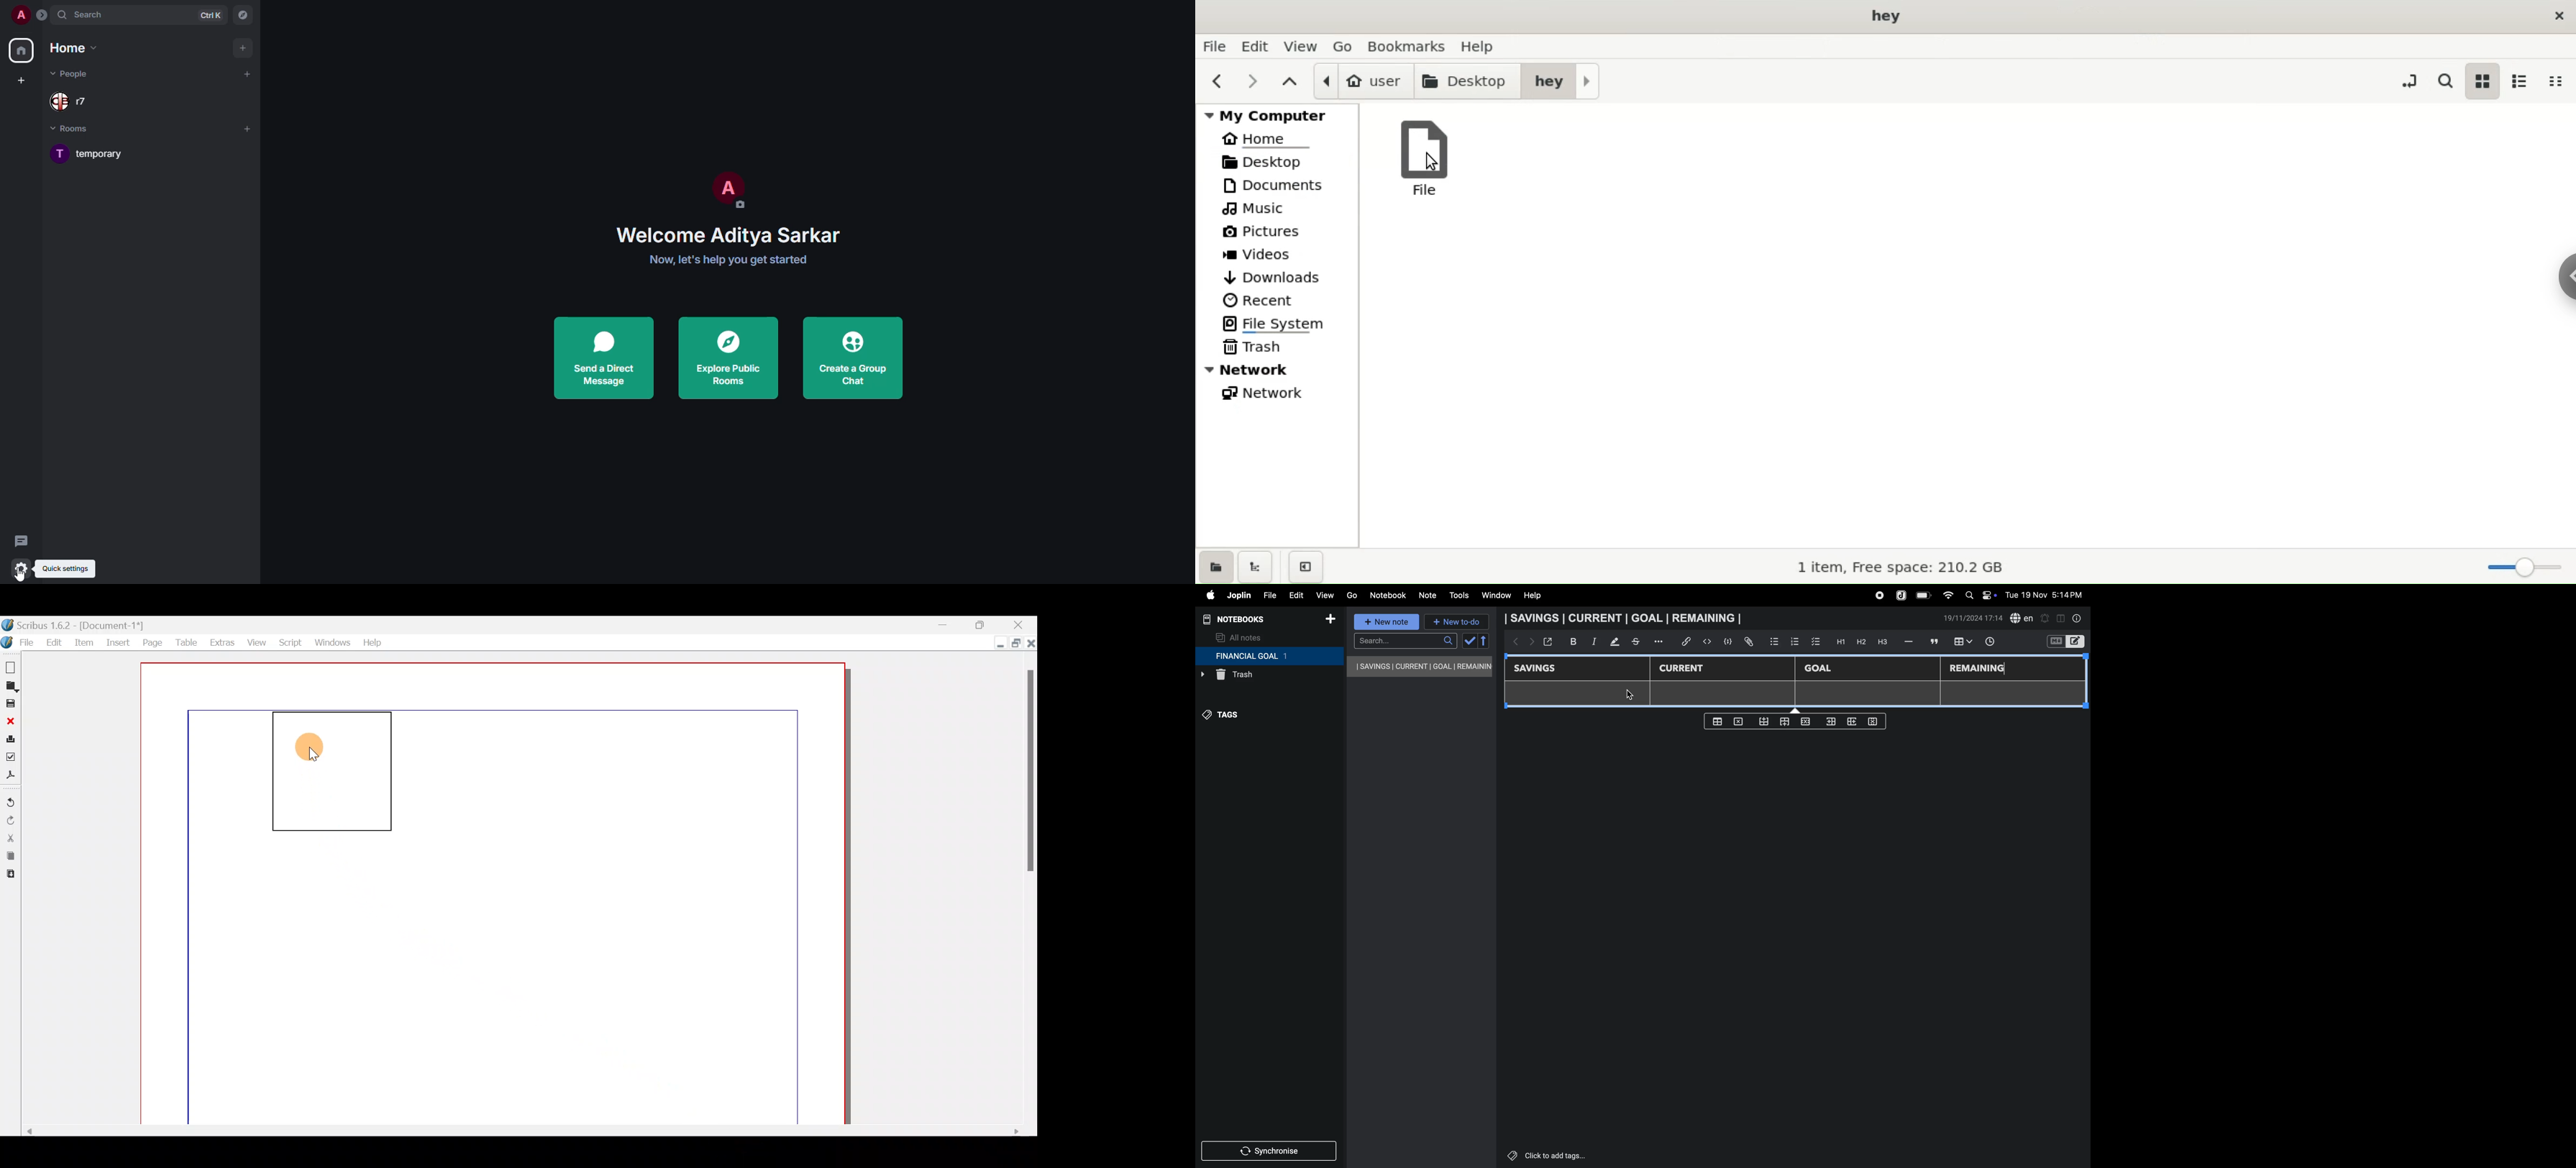 The image size is (2576, 1176). Describe the element at coordinates (1469, 641) in the screenshot. I see `check` at that location.